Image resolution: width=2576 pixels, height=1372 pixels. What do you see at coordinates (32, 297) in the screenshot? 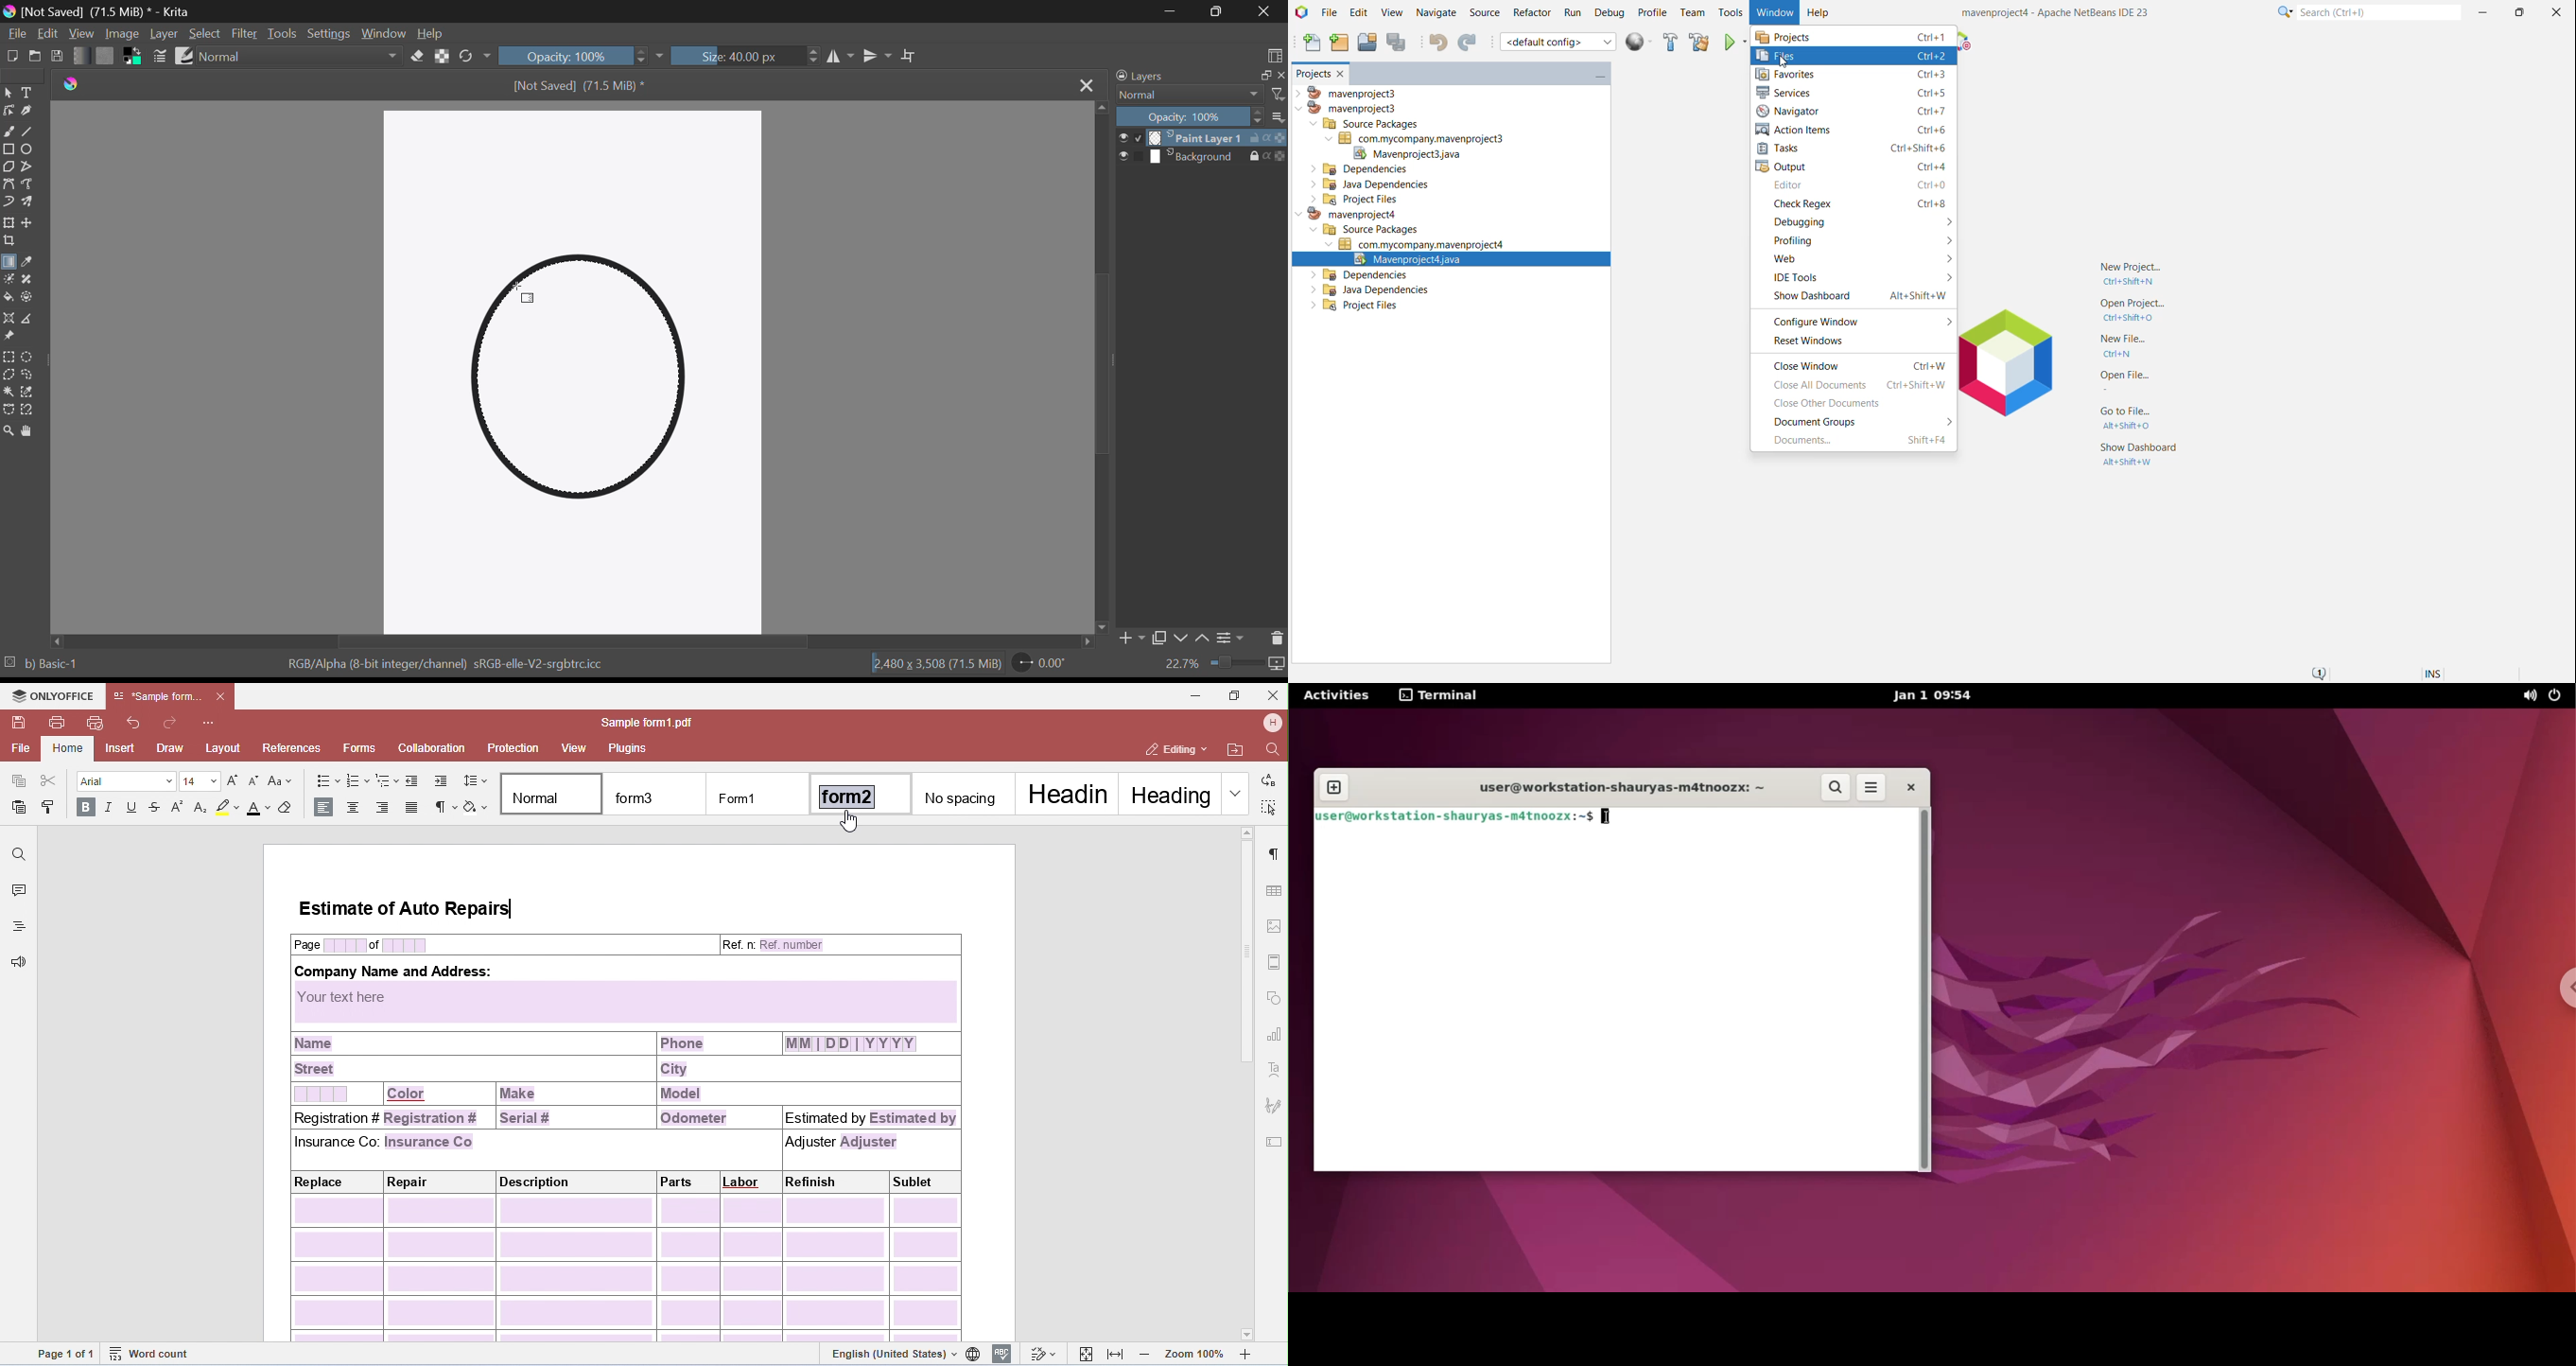
I see `Enclose and Fill` at bounding box center [32, 297].